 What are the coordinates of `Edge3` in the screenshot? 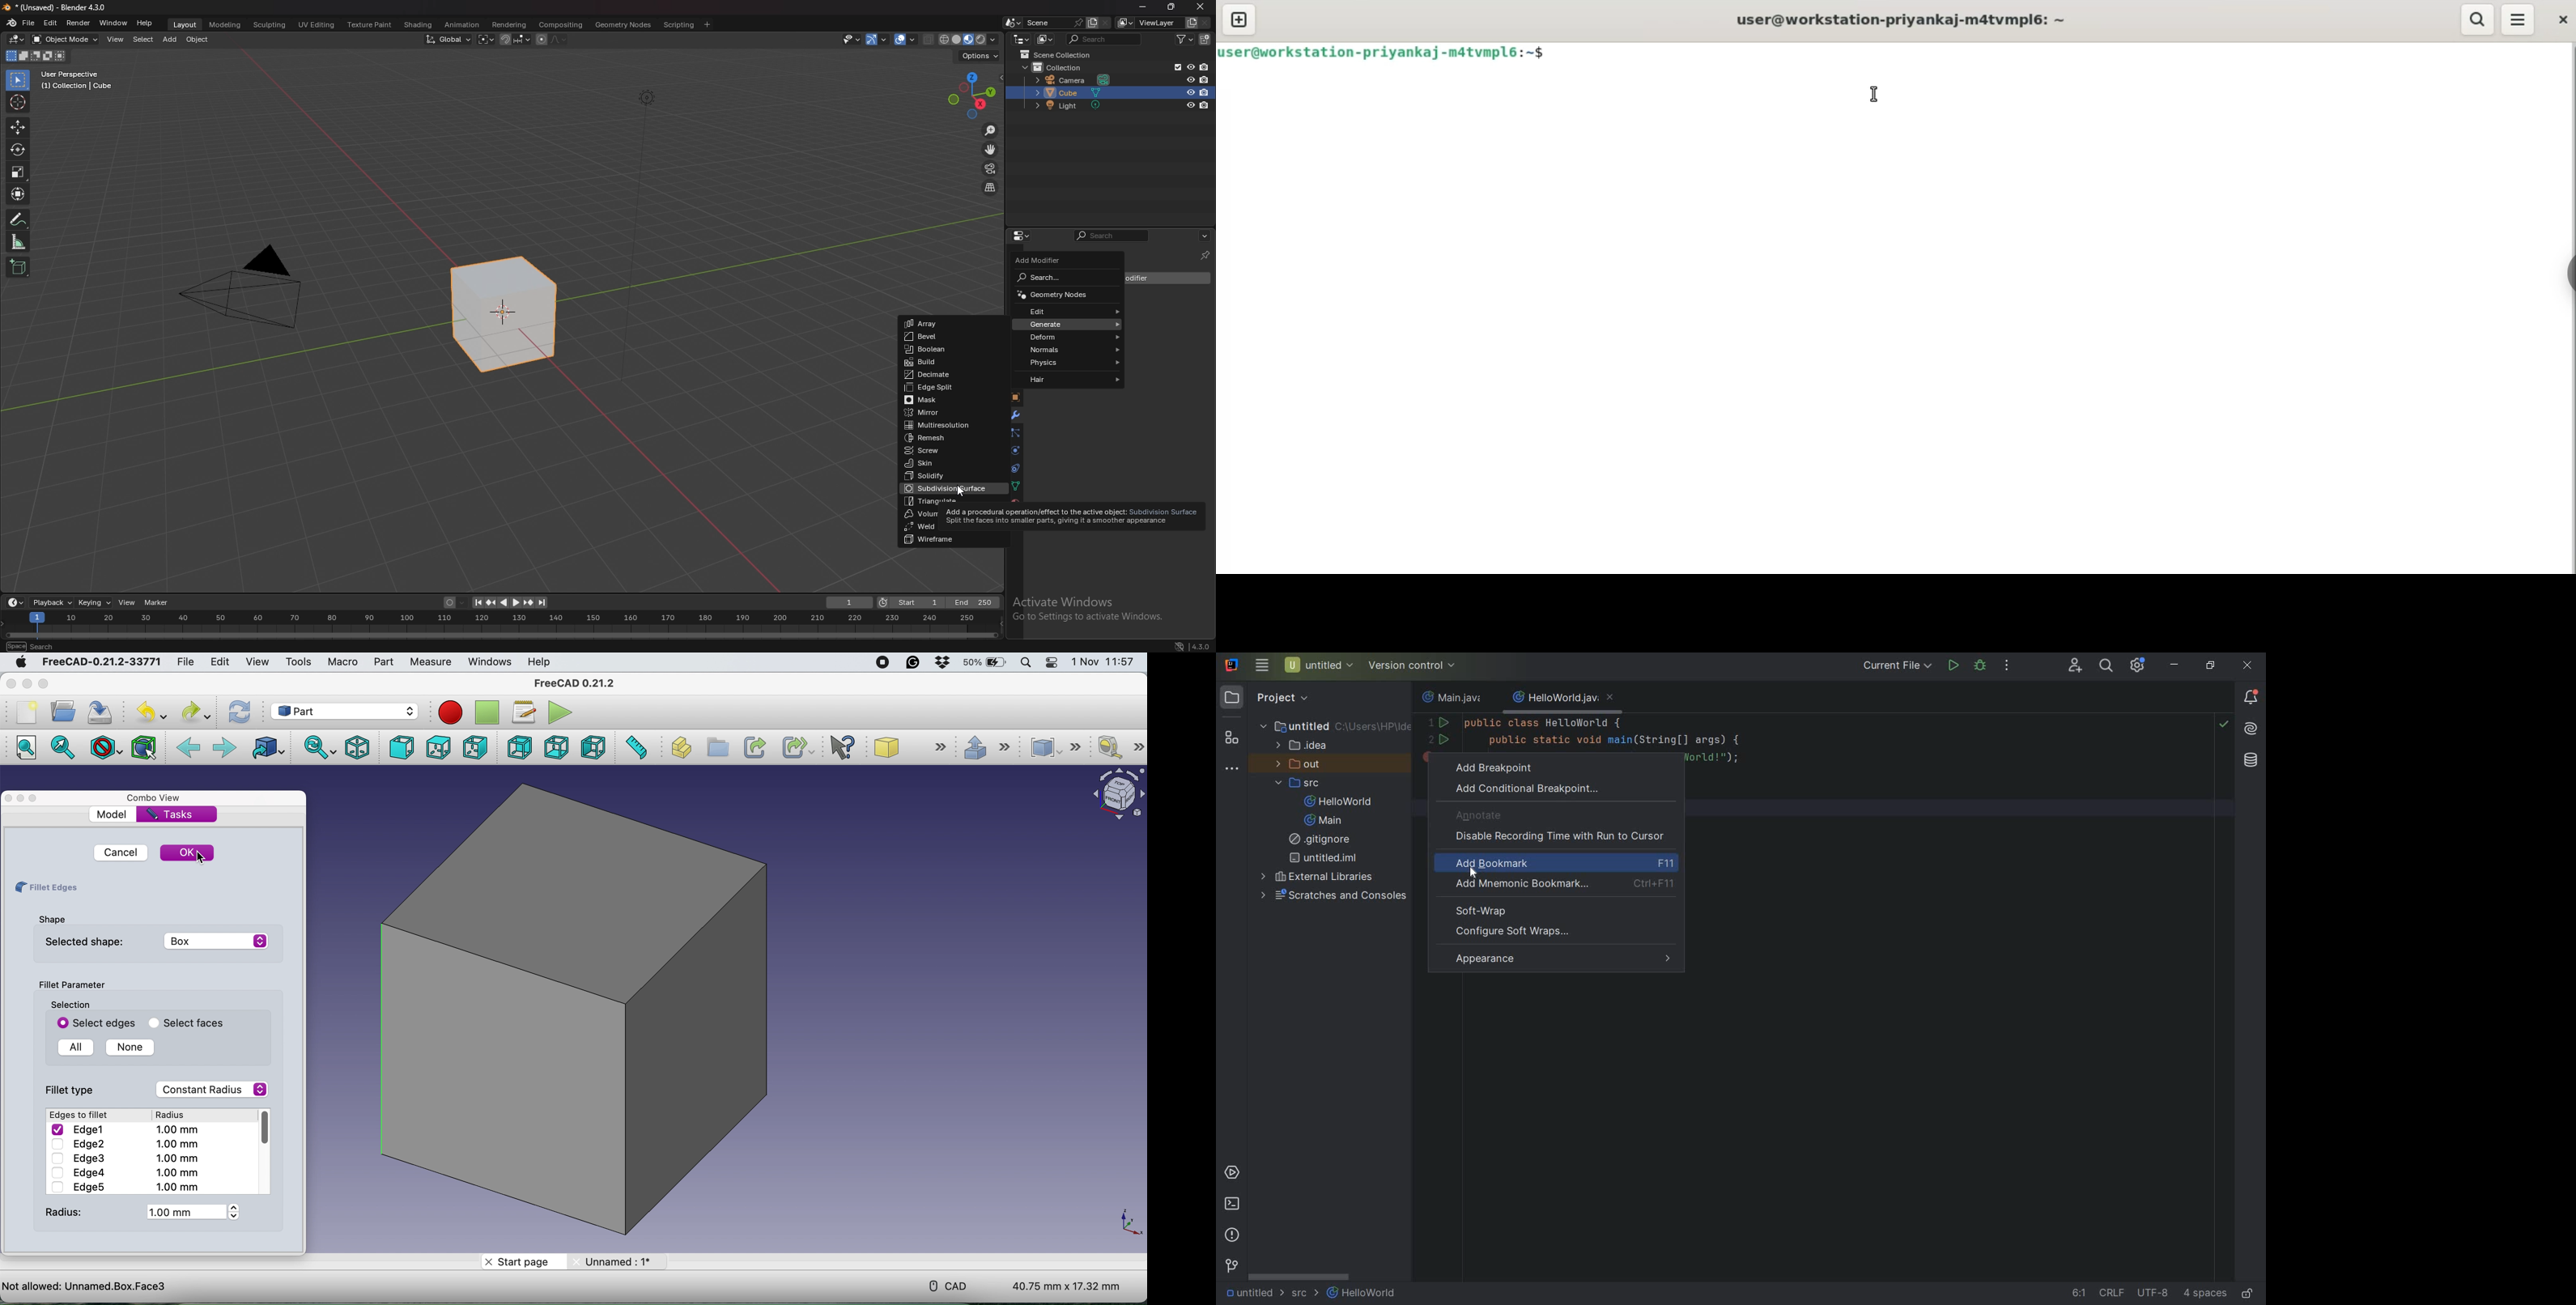 It's located at (124, 1158).